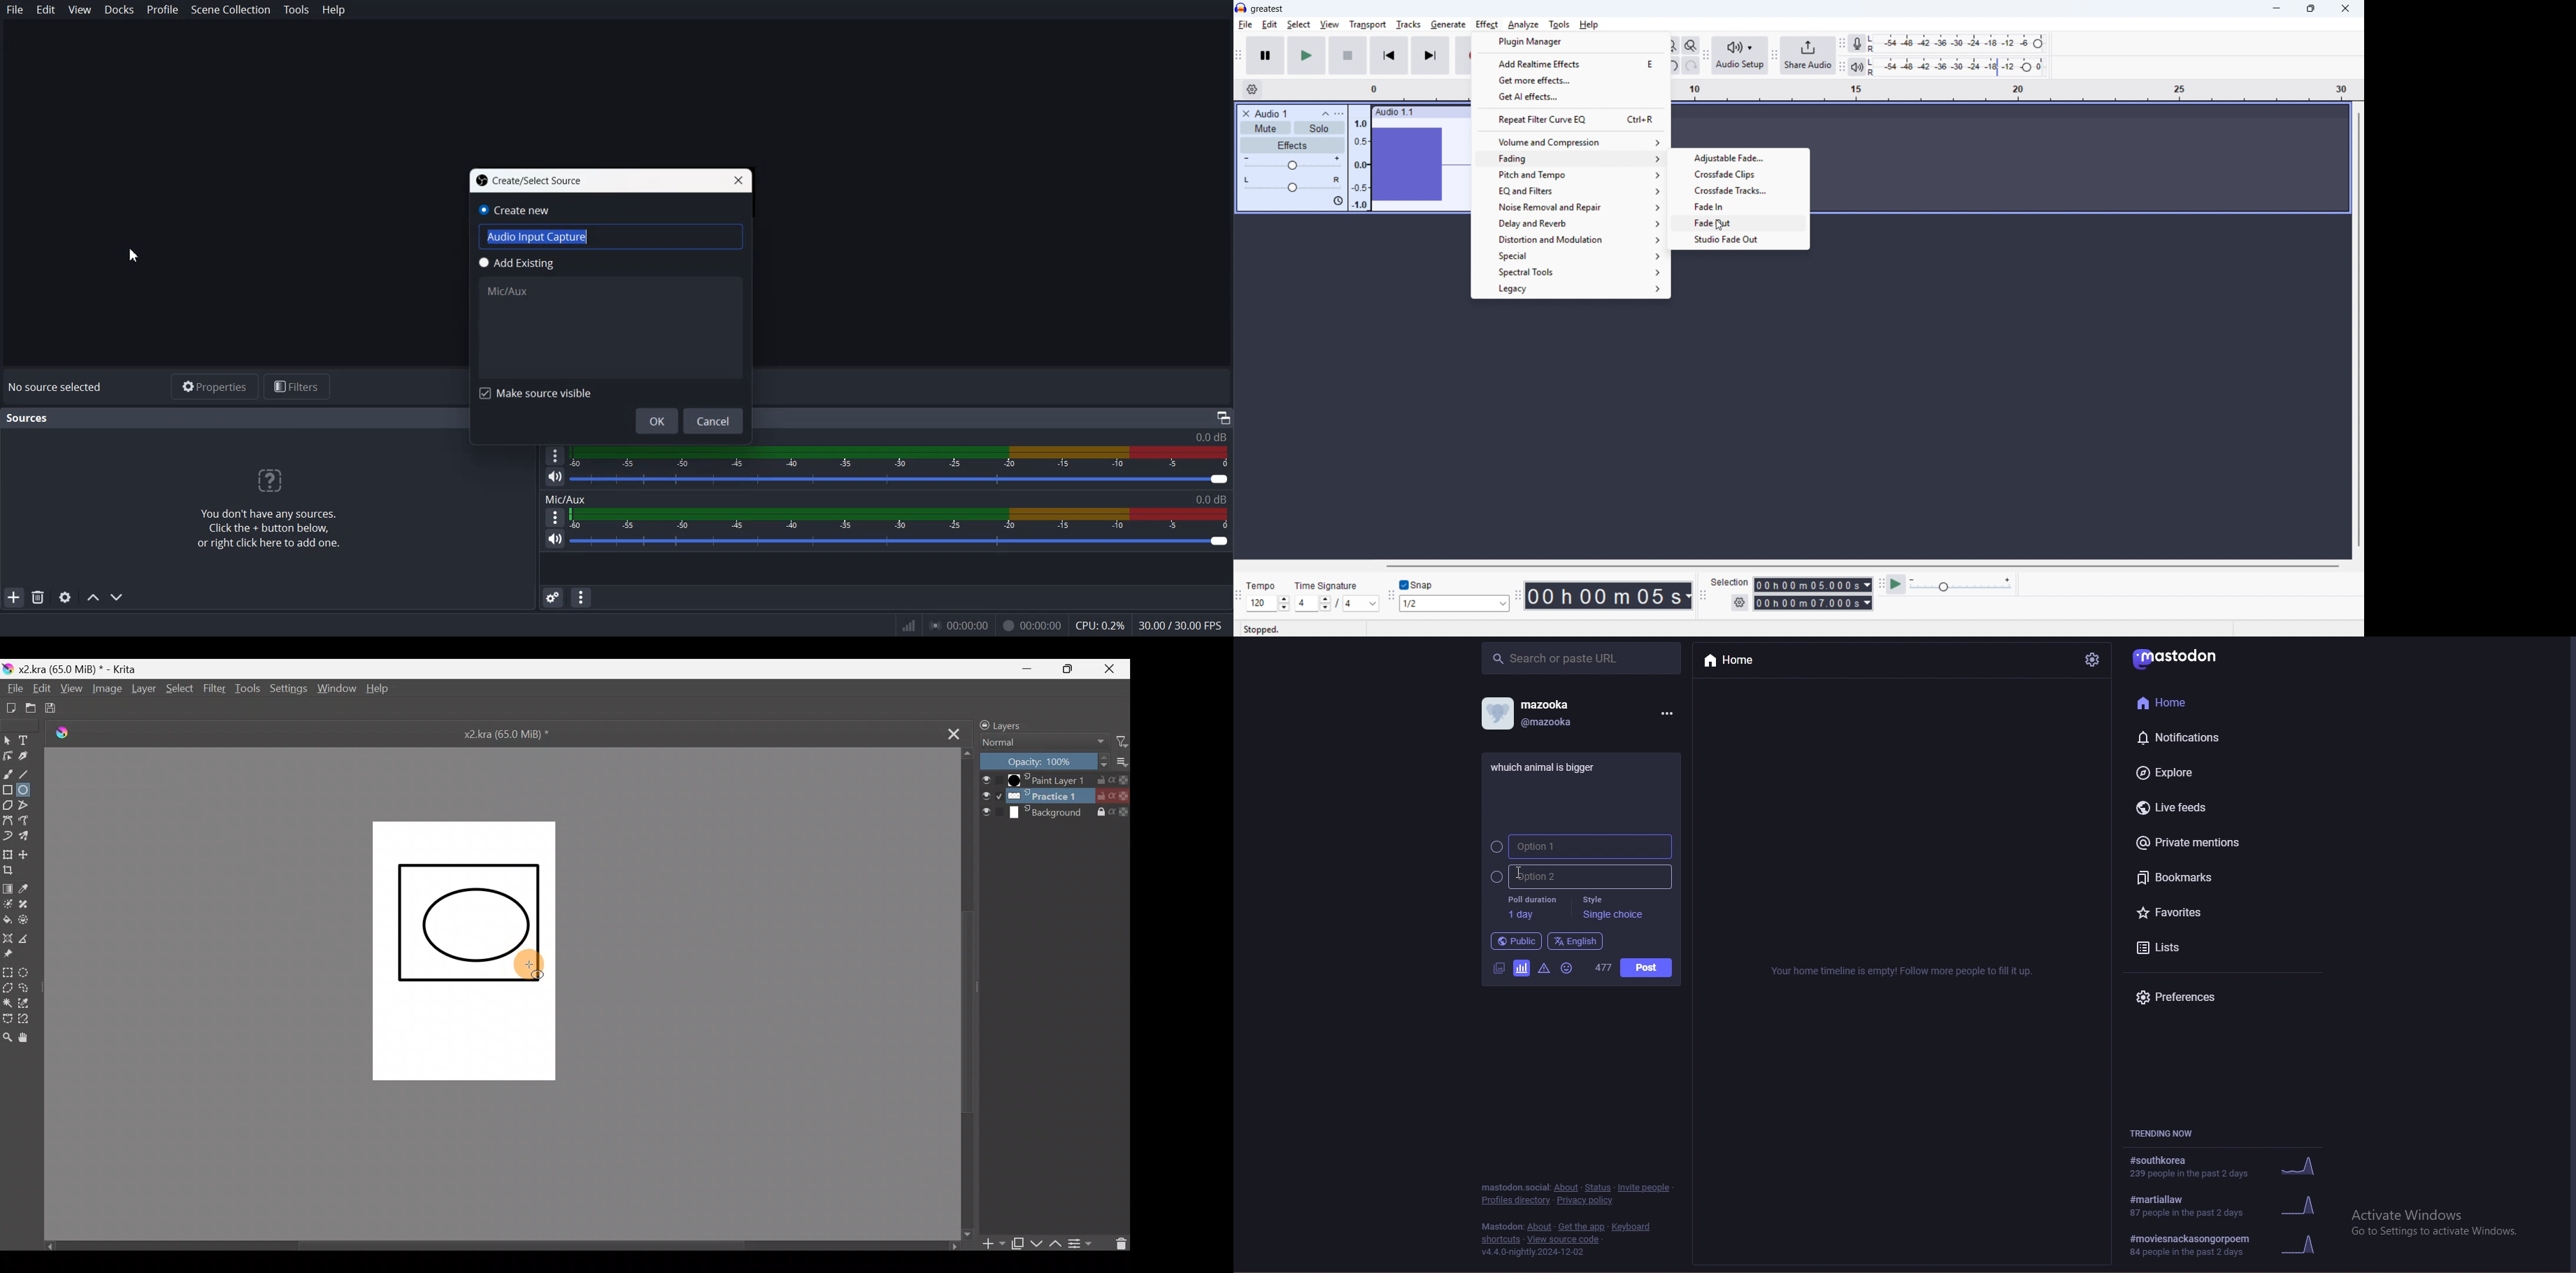  I want to click on live feeds, so click(2179, 808).